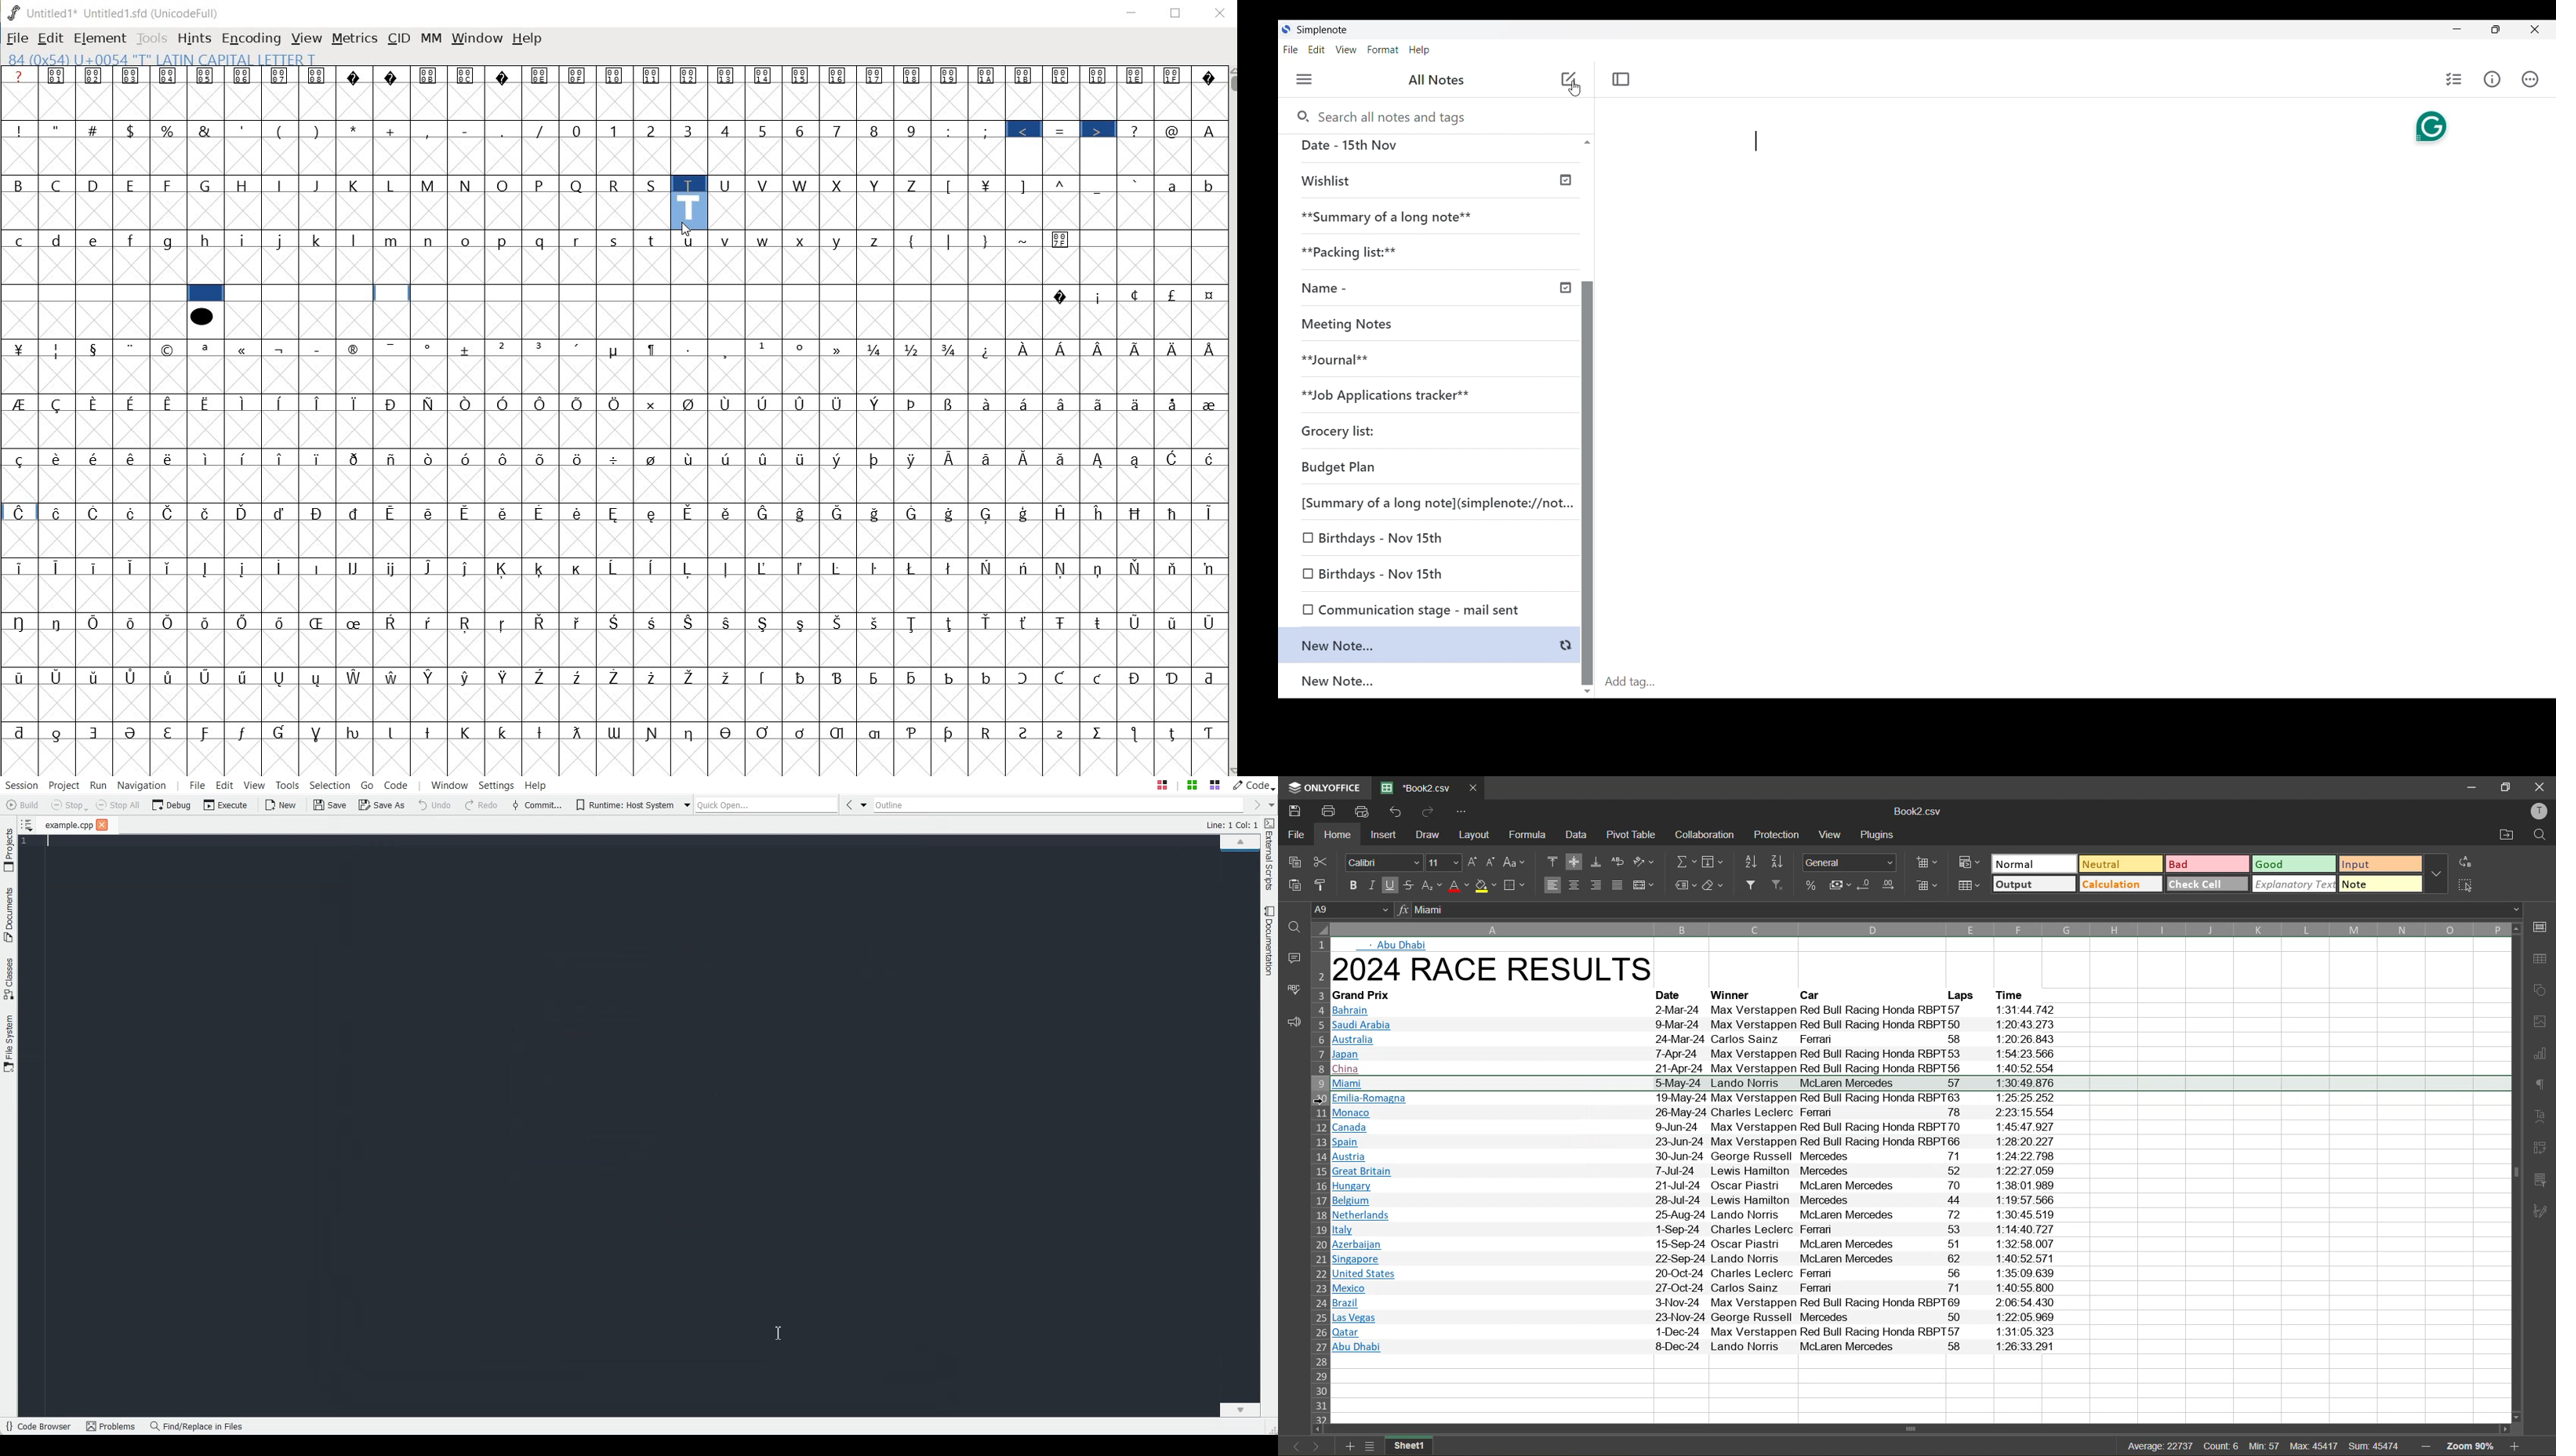 This screenshot has width=2576, height=1456. What do you see at coordinates (282, 186) in the screenshot?
I see `I` at bounding box center [282, 186].